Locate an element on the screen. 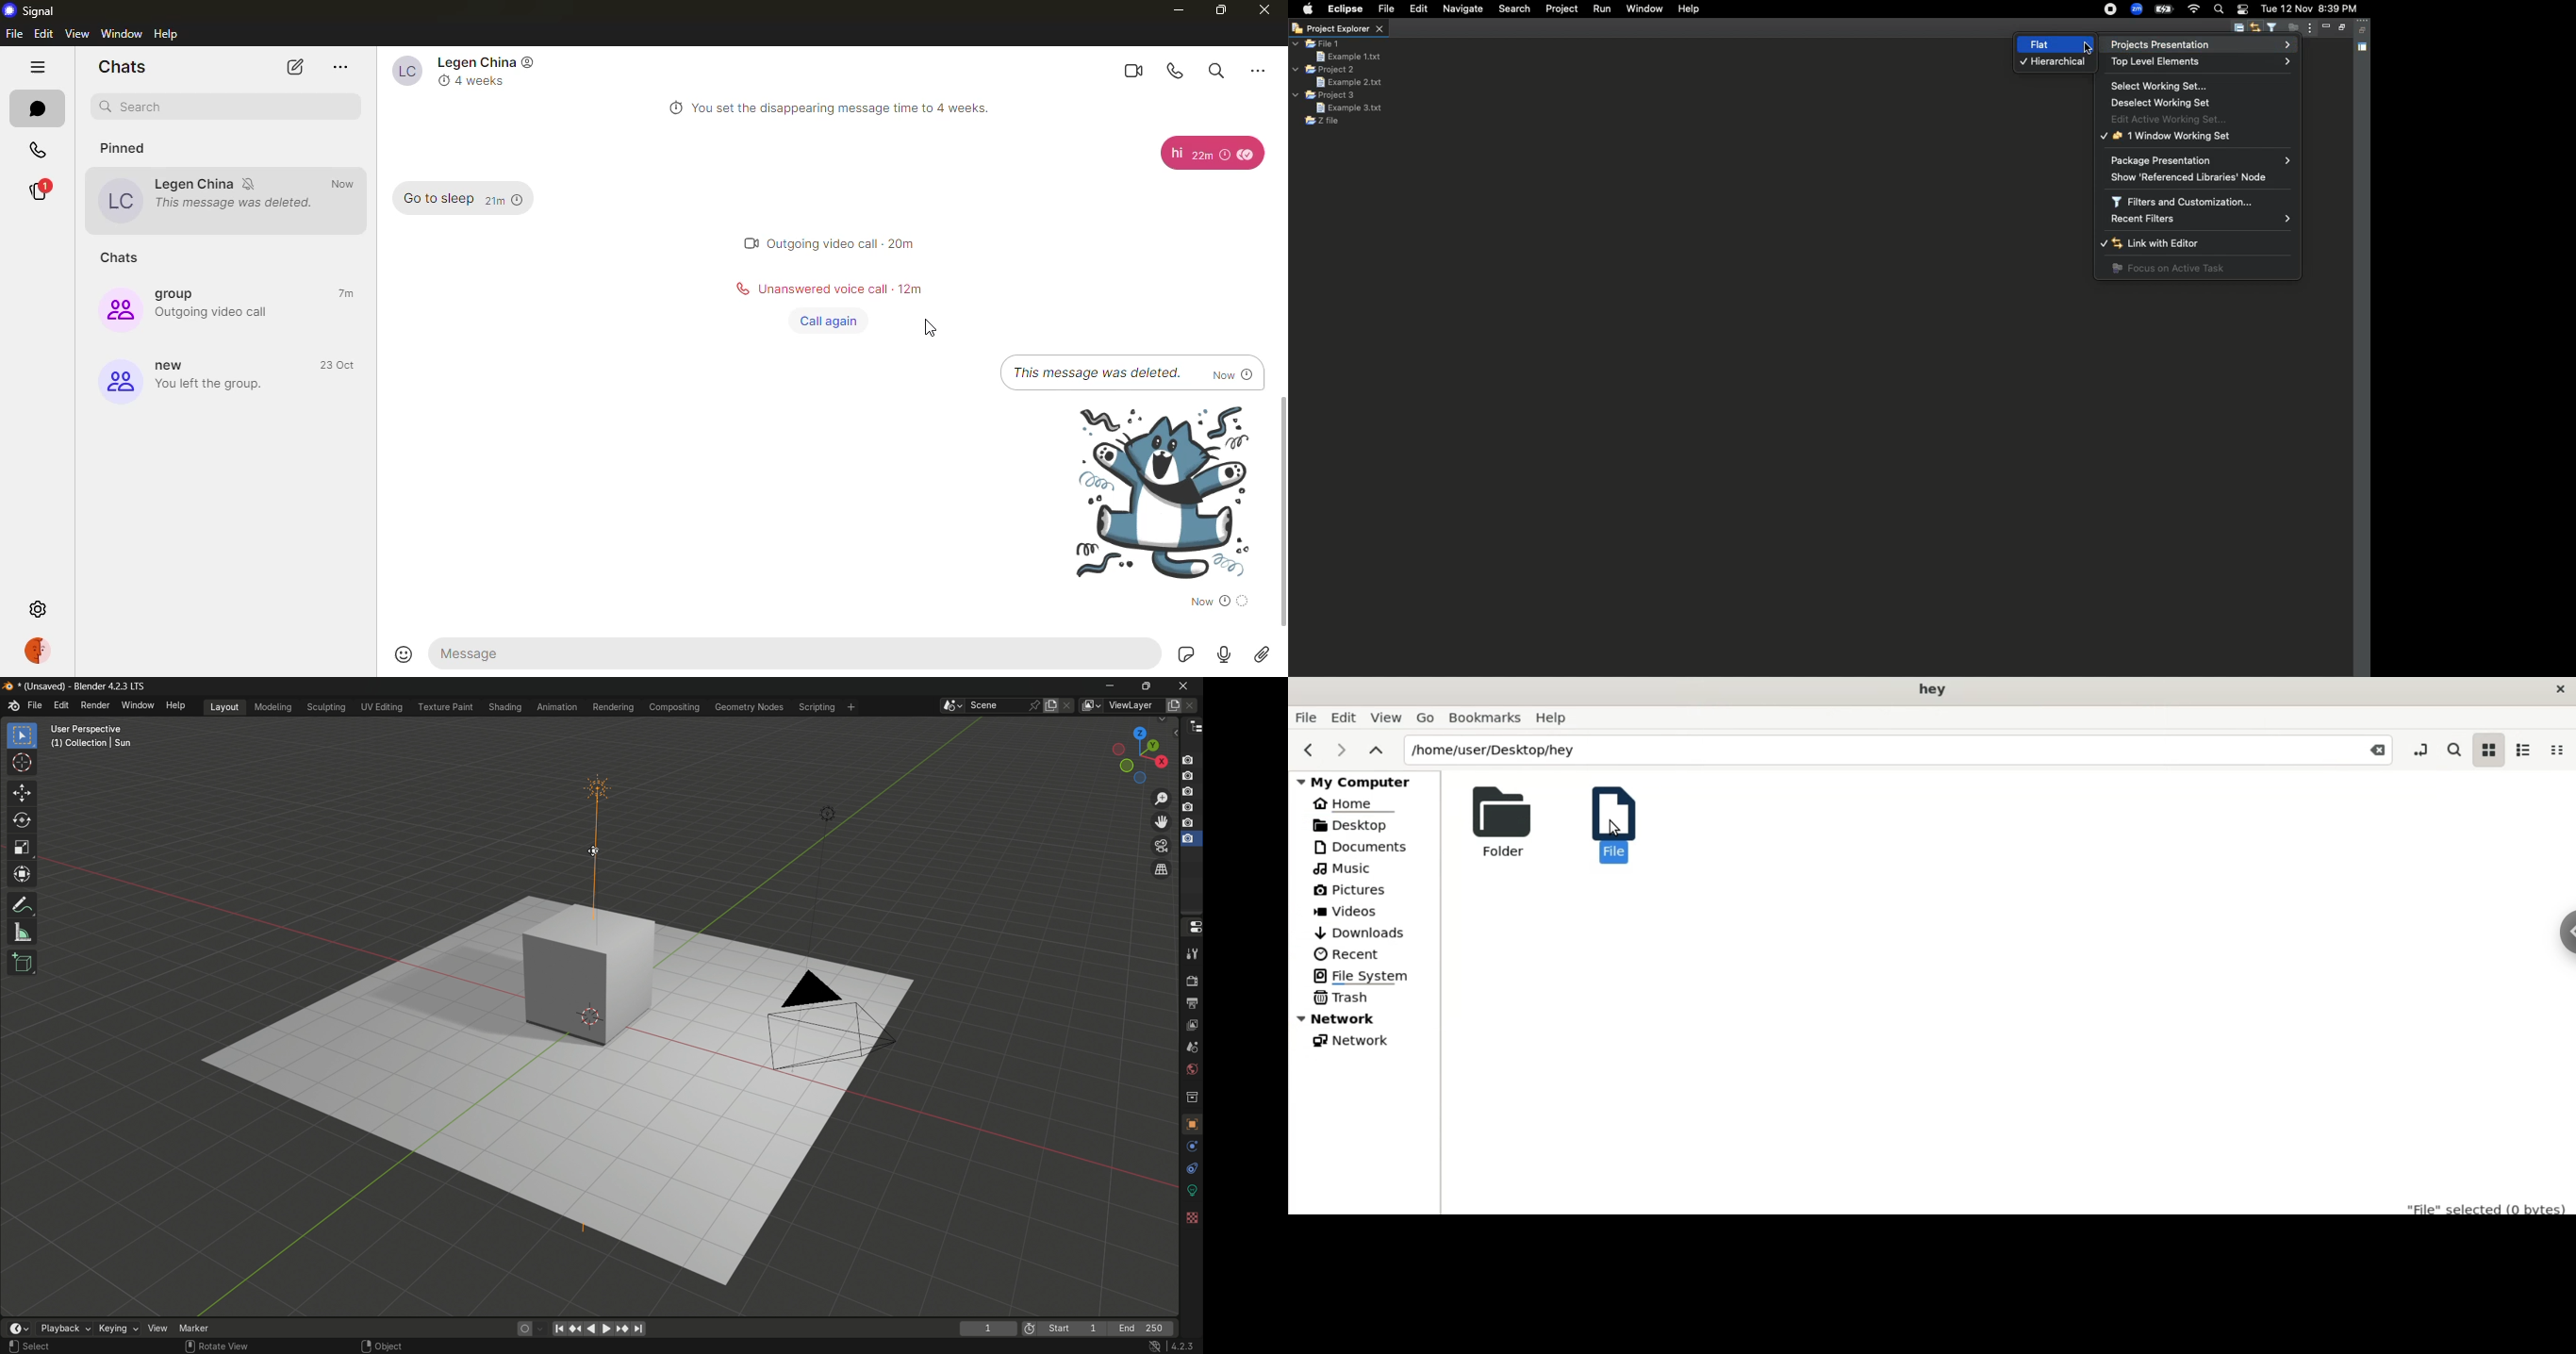 The height and width of the screenshot is (1372, 2576). chats is located at coordinates (124, 259).